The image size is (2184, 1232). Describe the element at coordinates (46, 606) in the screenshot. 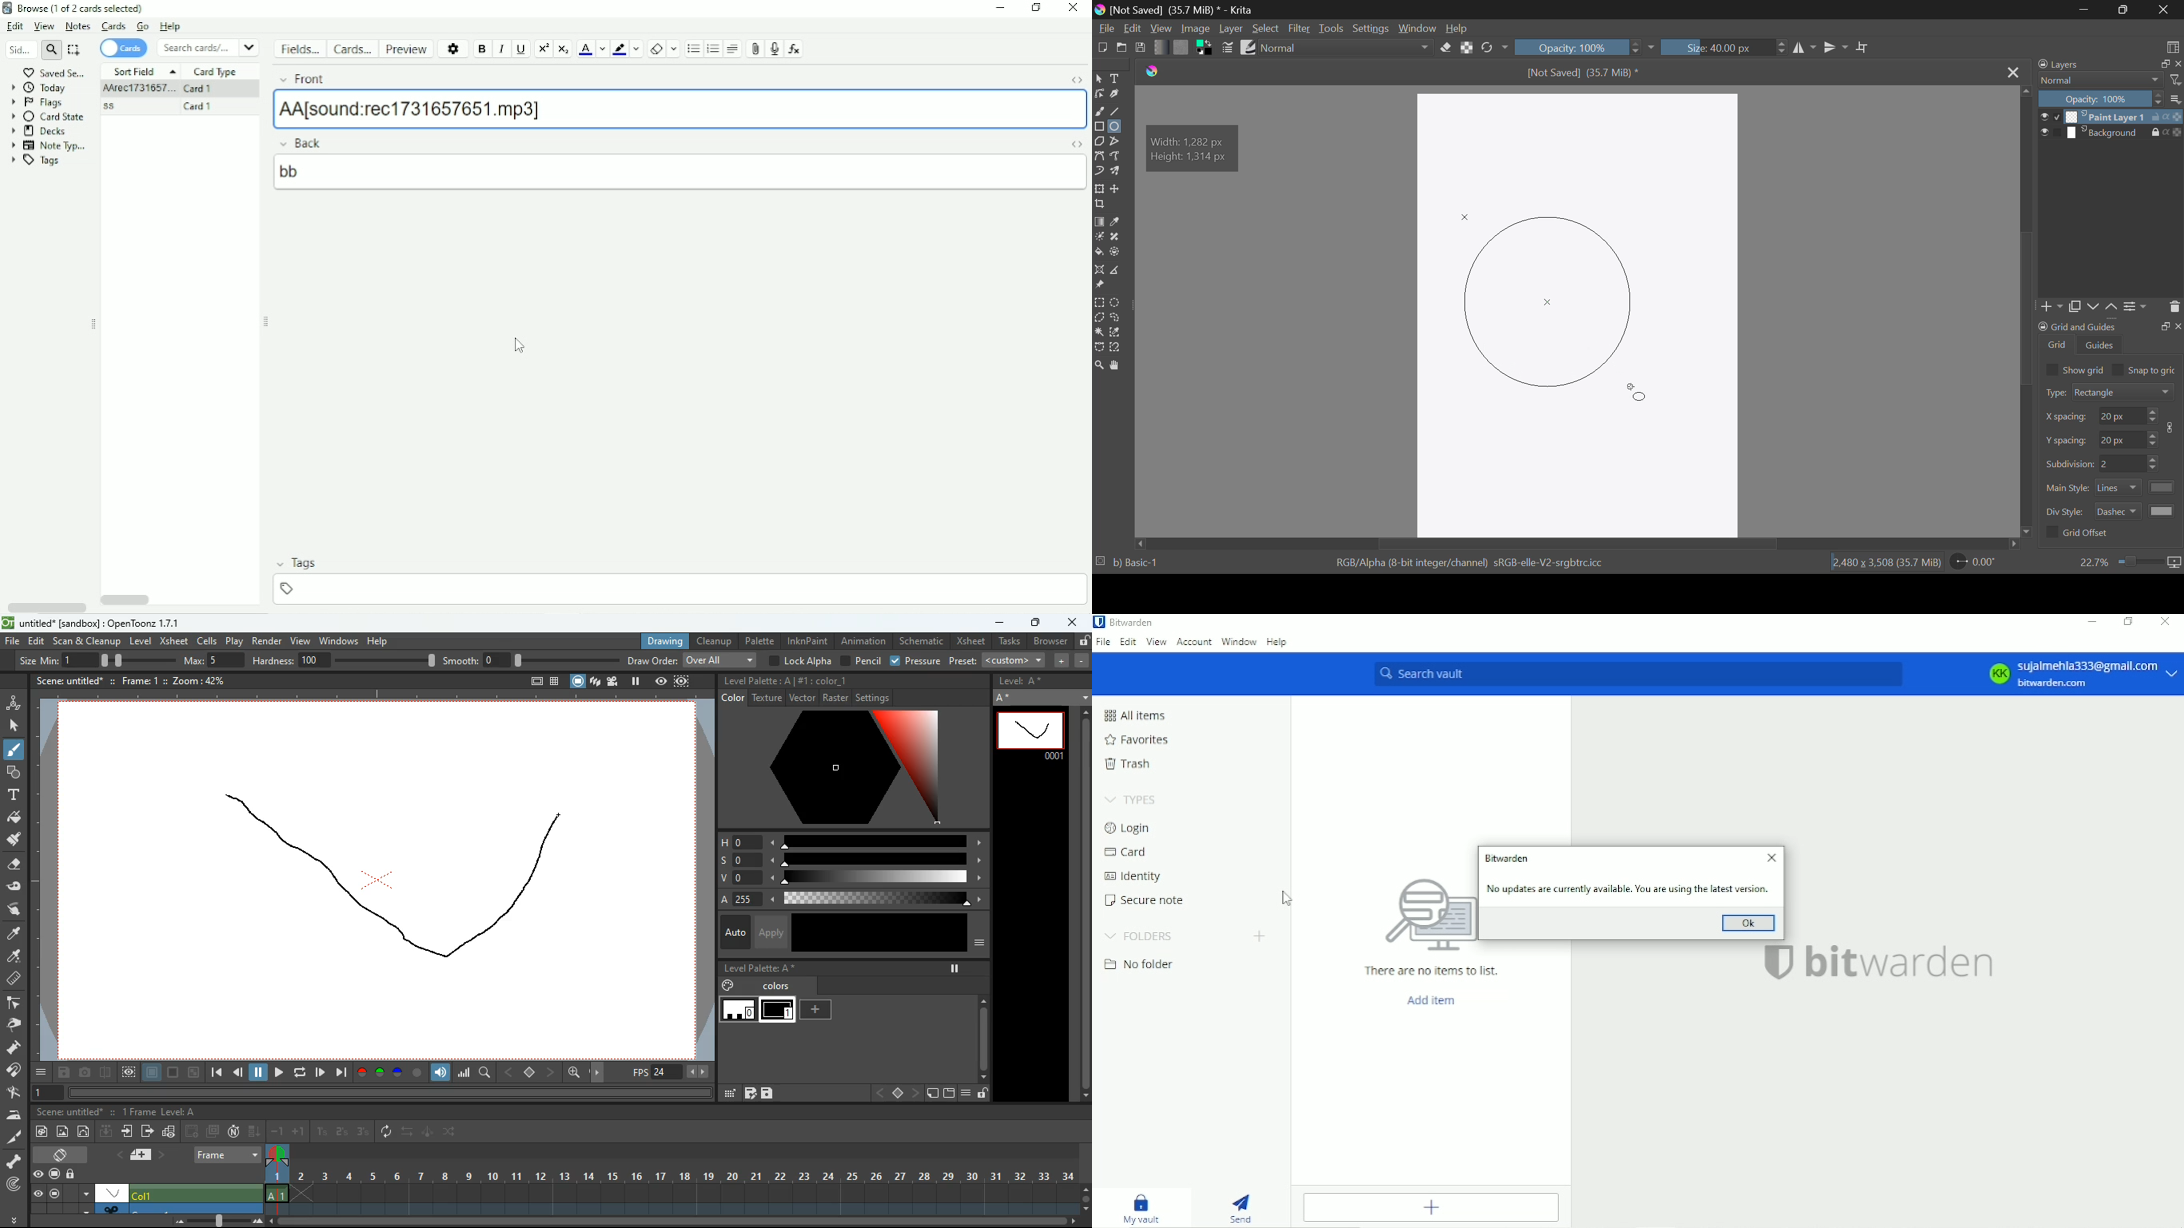

I see `Horizontal scrollbar` at that location.